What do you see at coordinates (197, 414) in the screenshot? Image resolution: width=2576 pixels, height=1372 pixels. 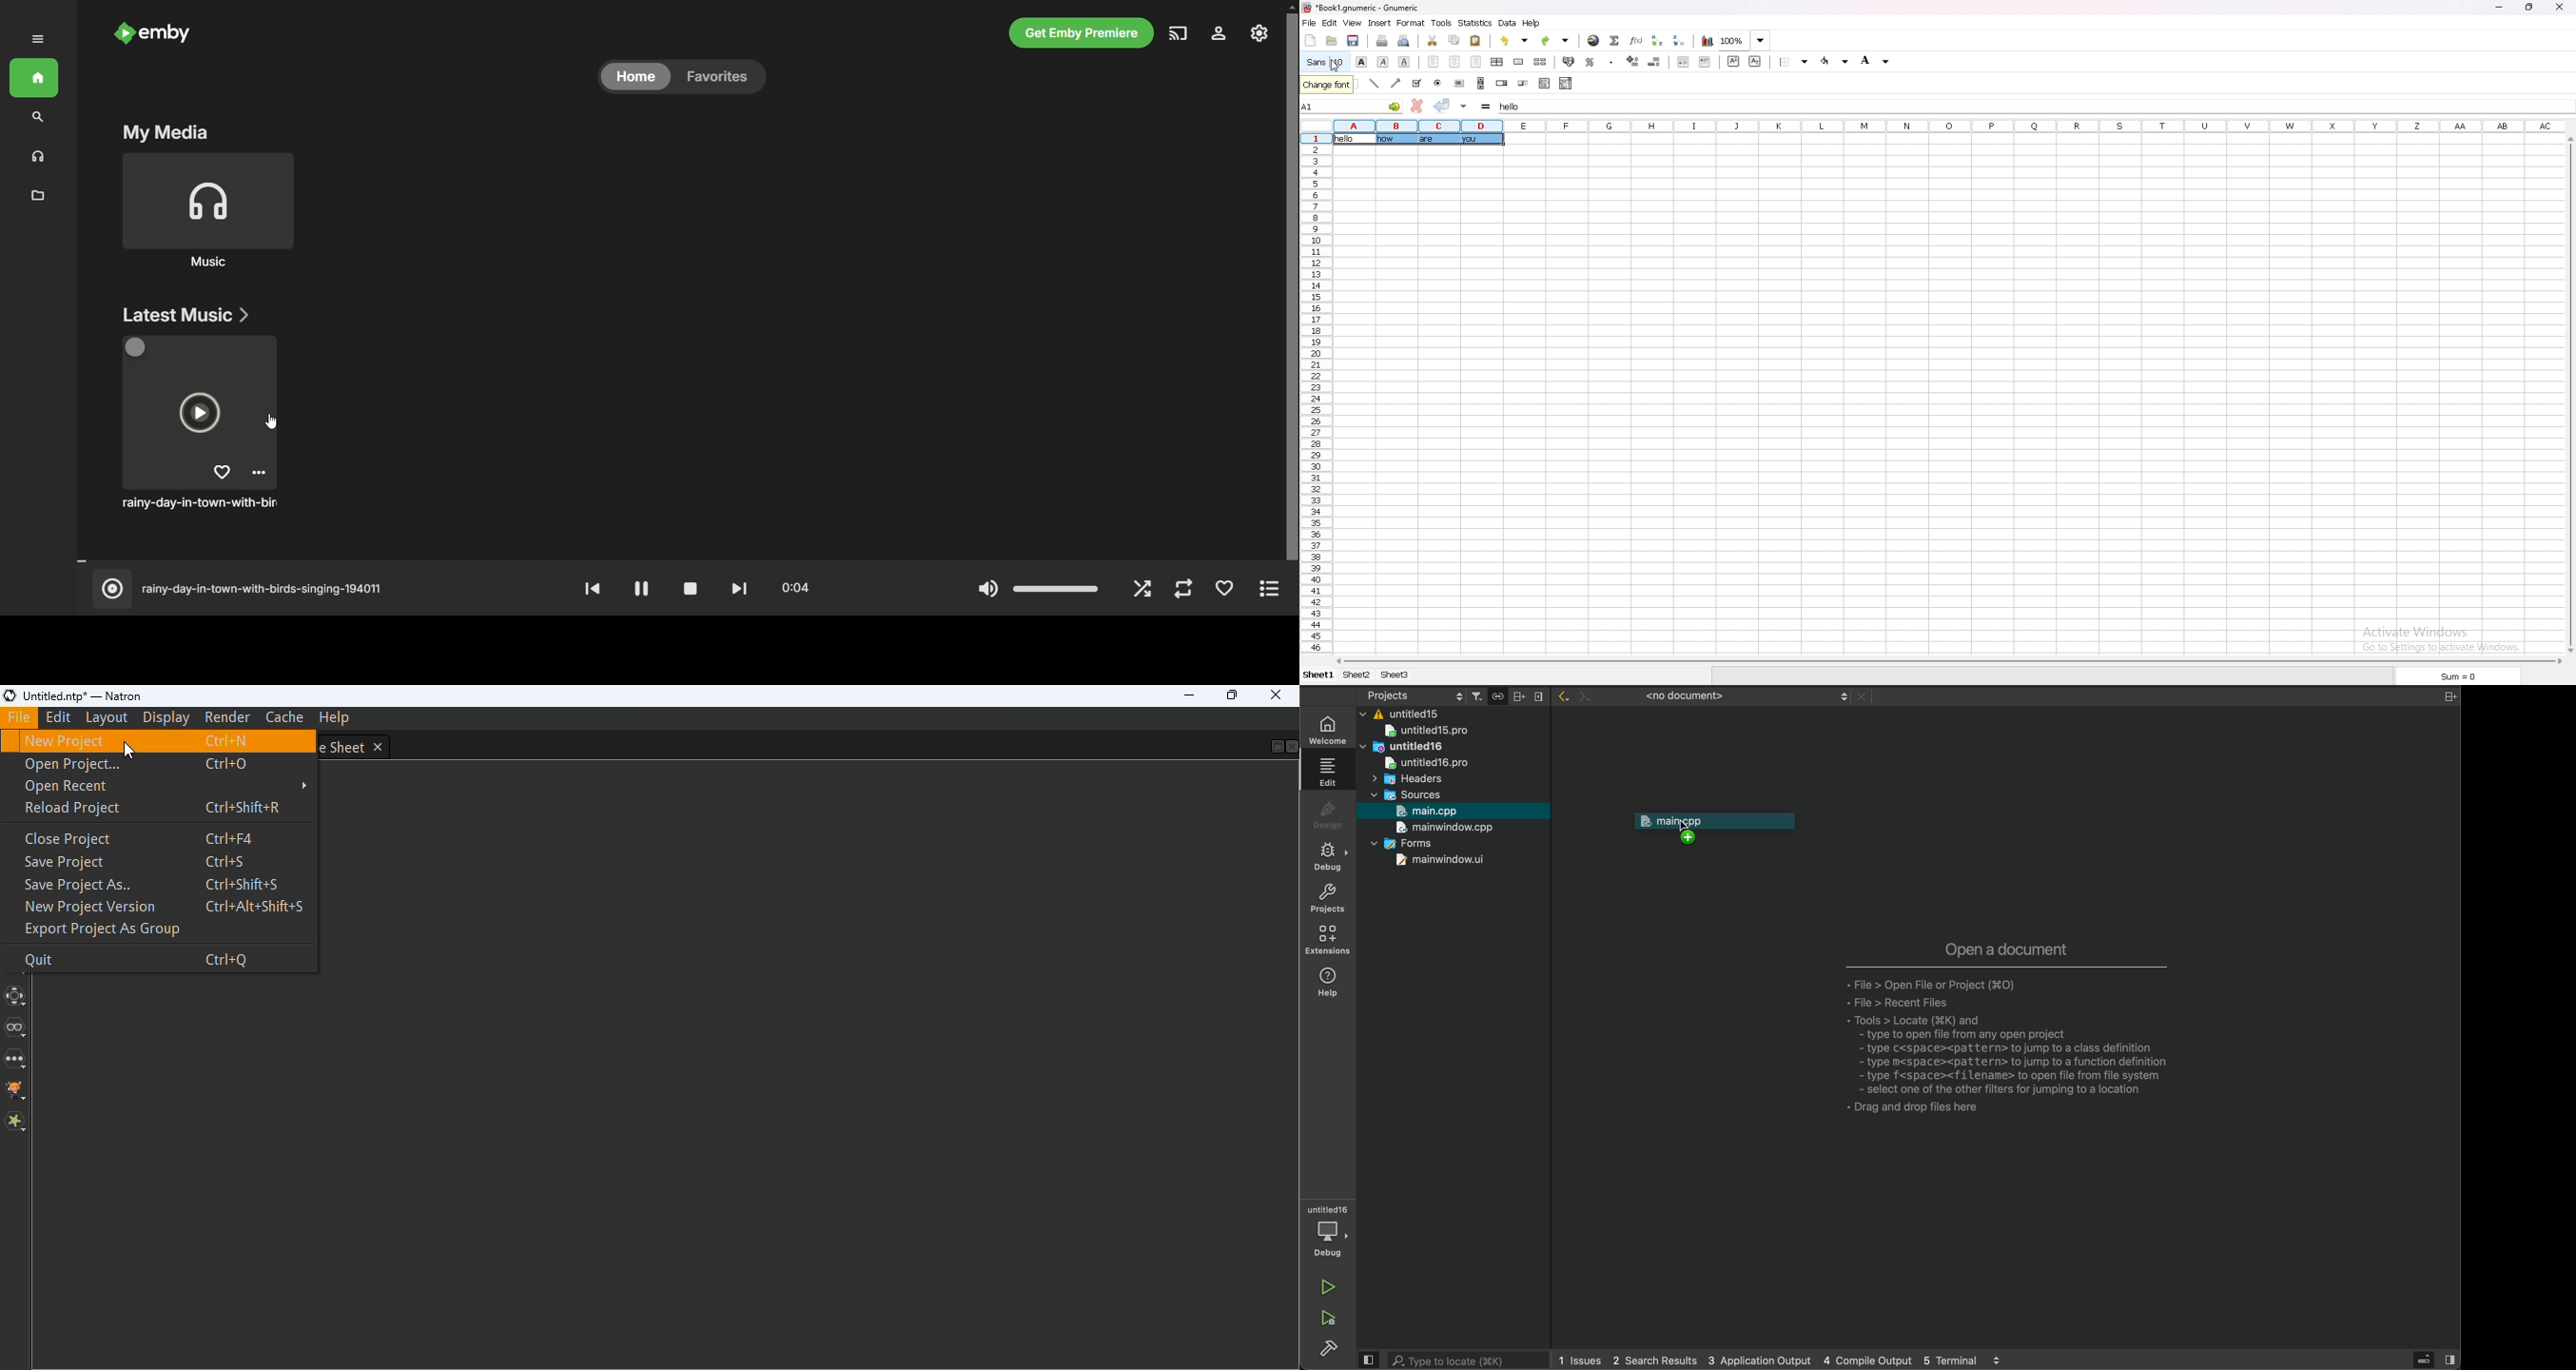 I see `play` at bounding box center [197, 414].